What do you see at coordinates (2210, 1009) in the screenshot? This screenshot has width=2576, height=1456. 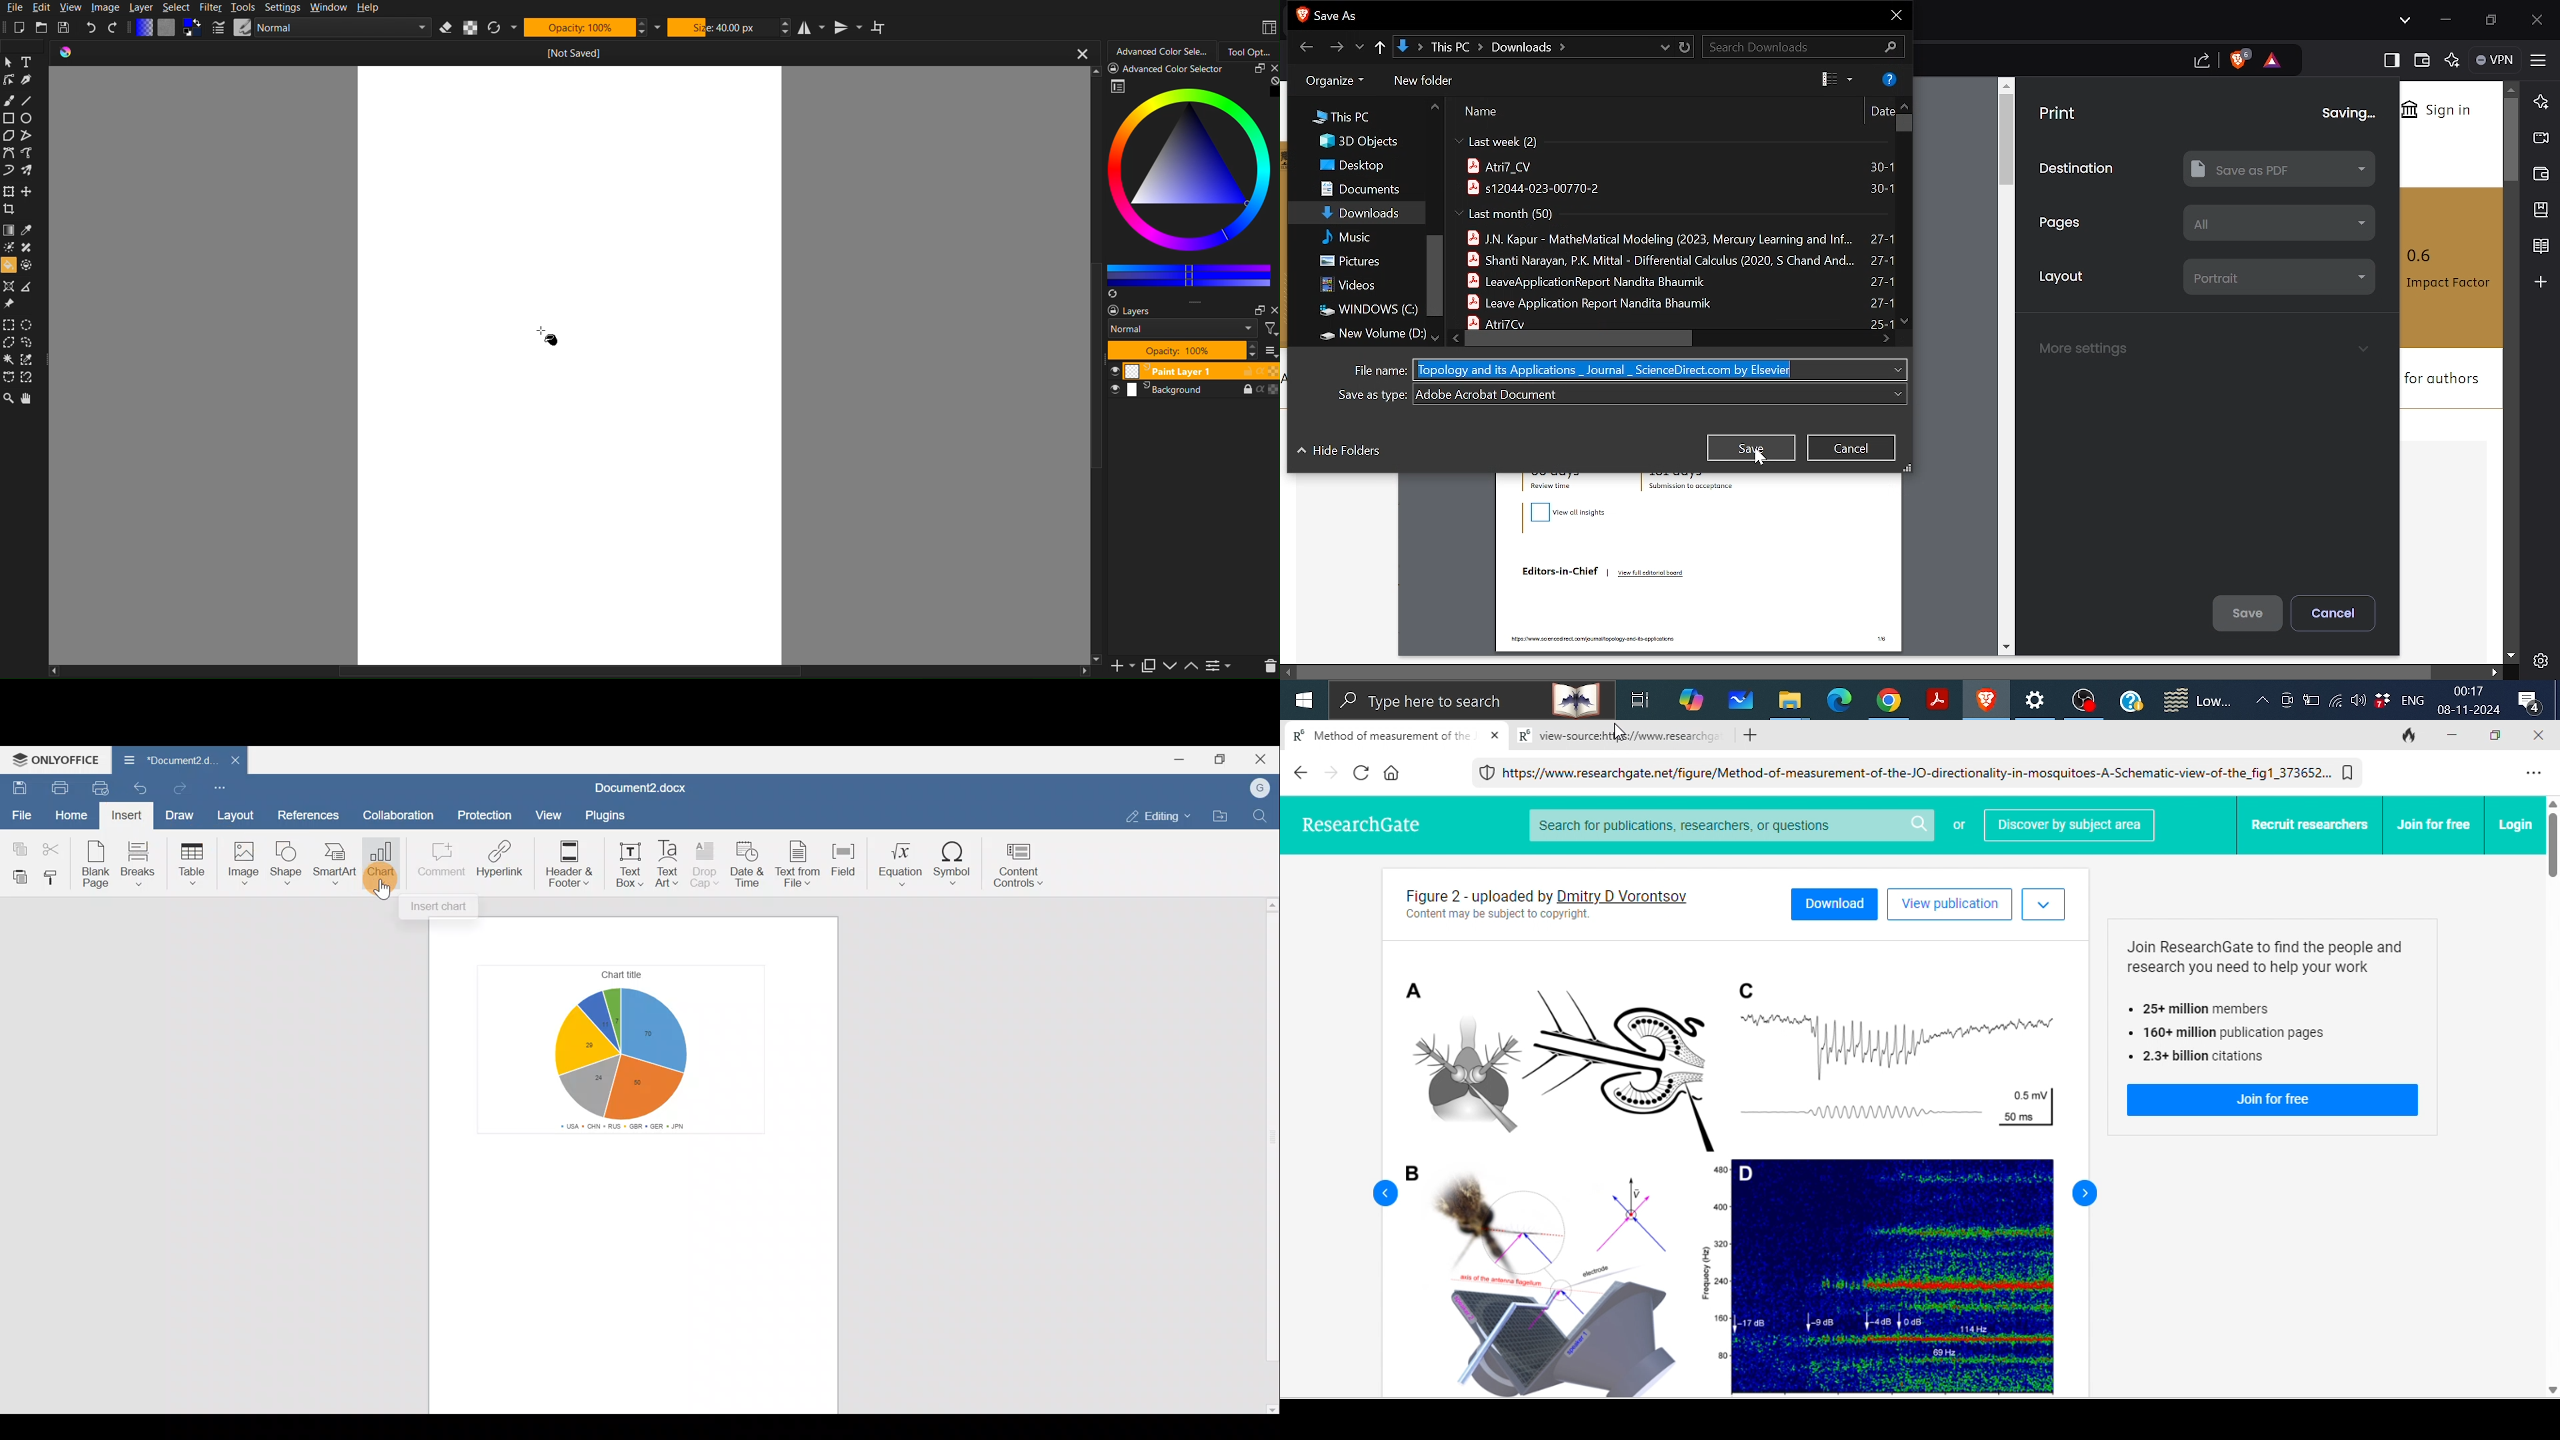 I see `« 25+ million members` at bounding box center [2210, 1009].